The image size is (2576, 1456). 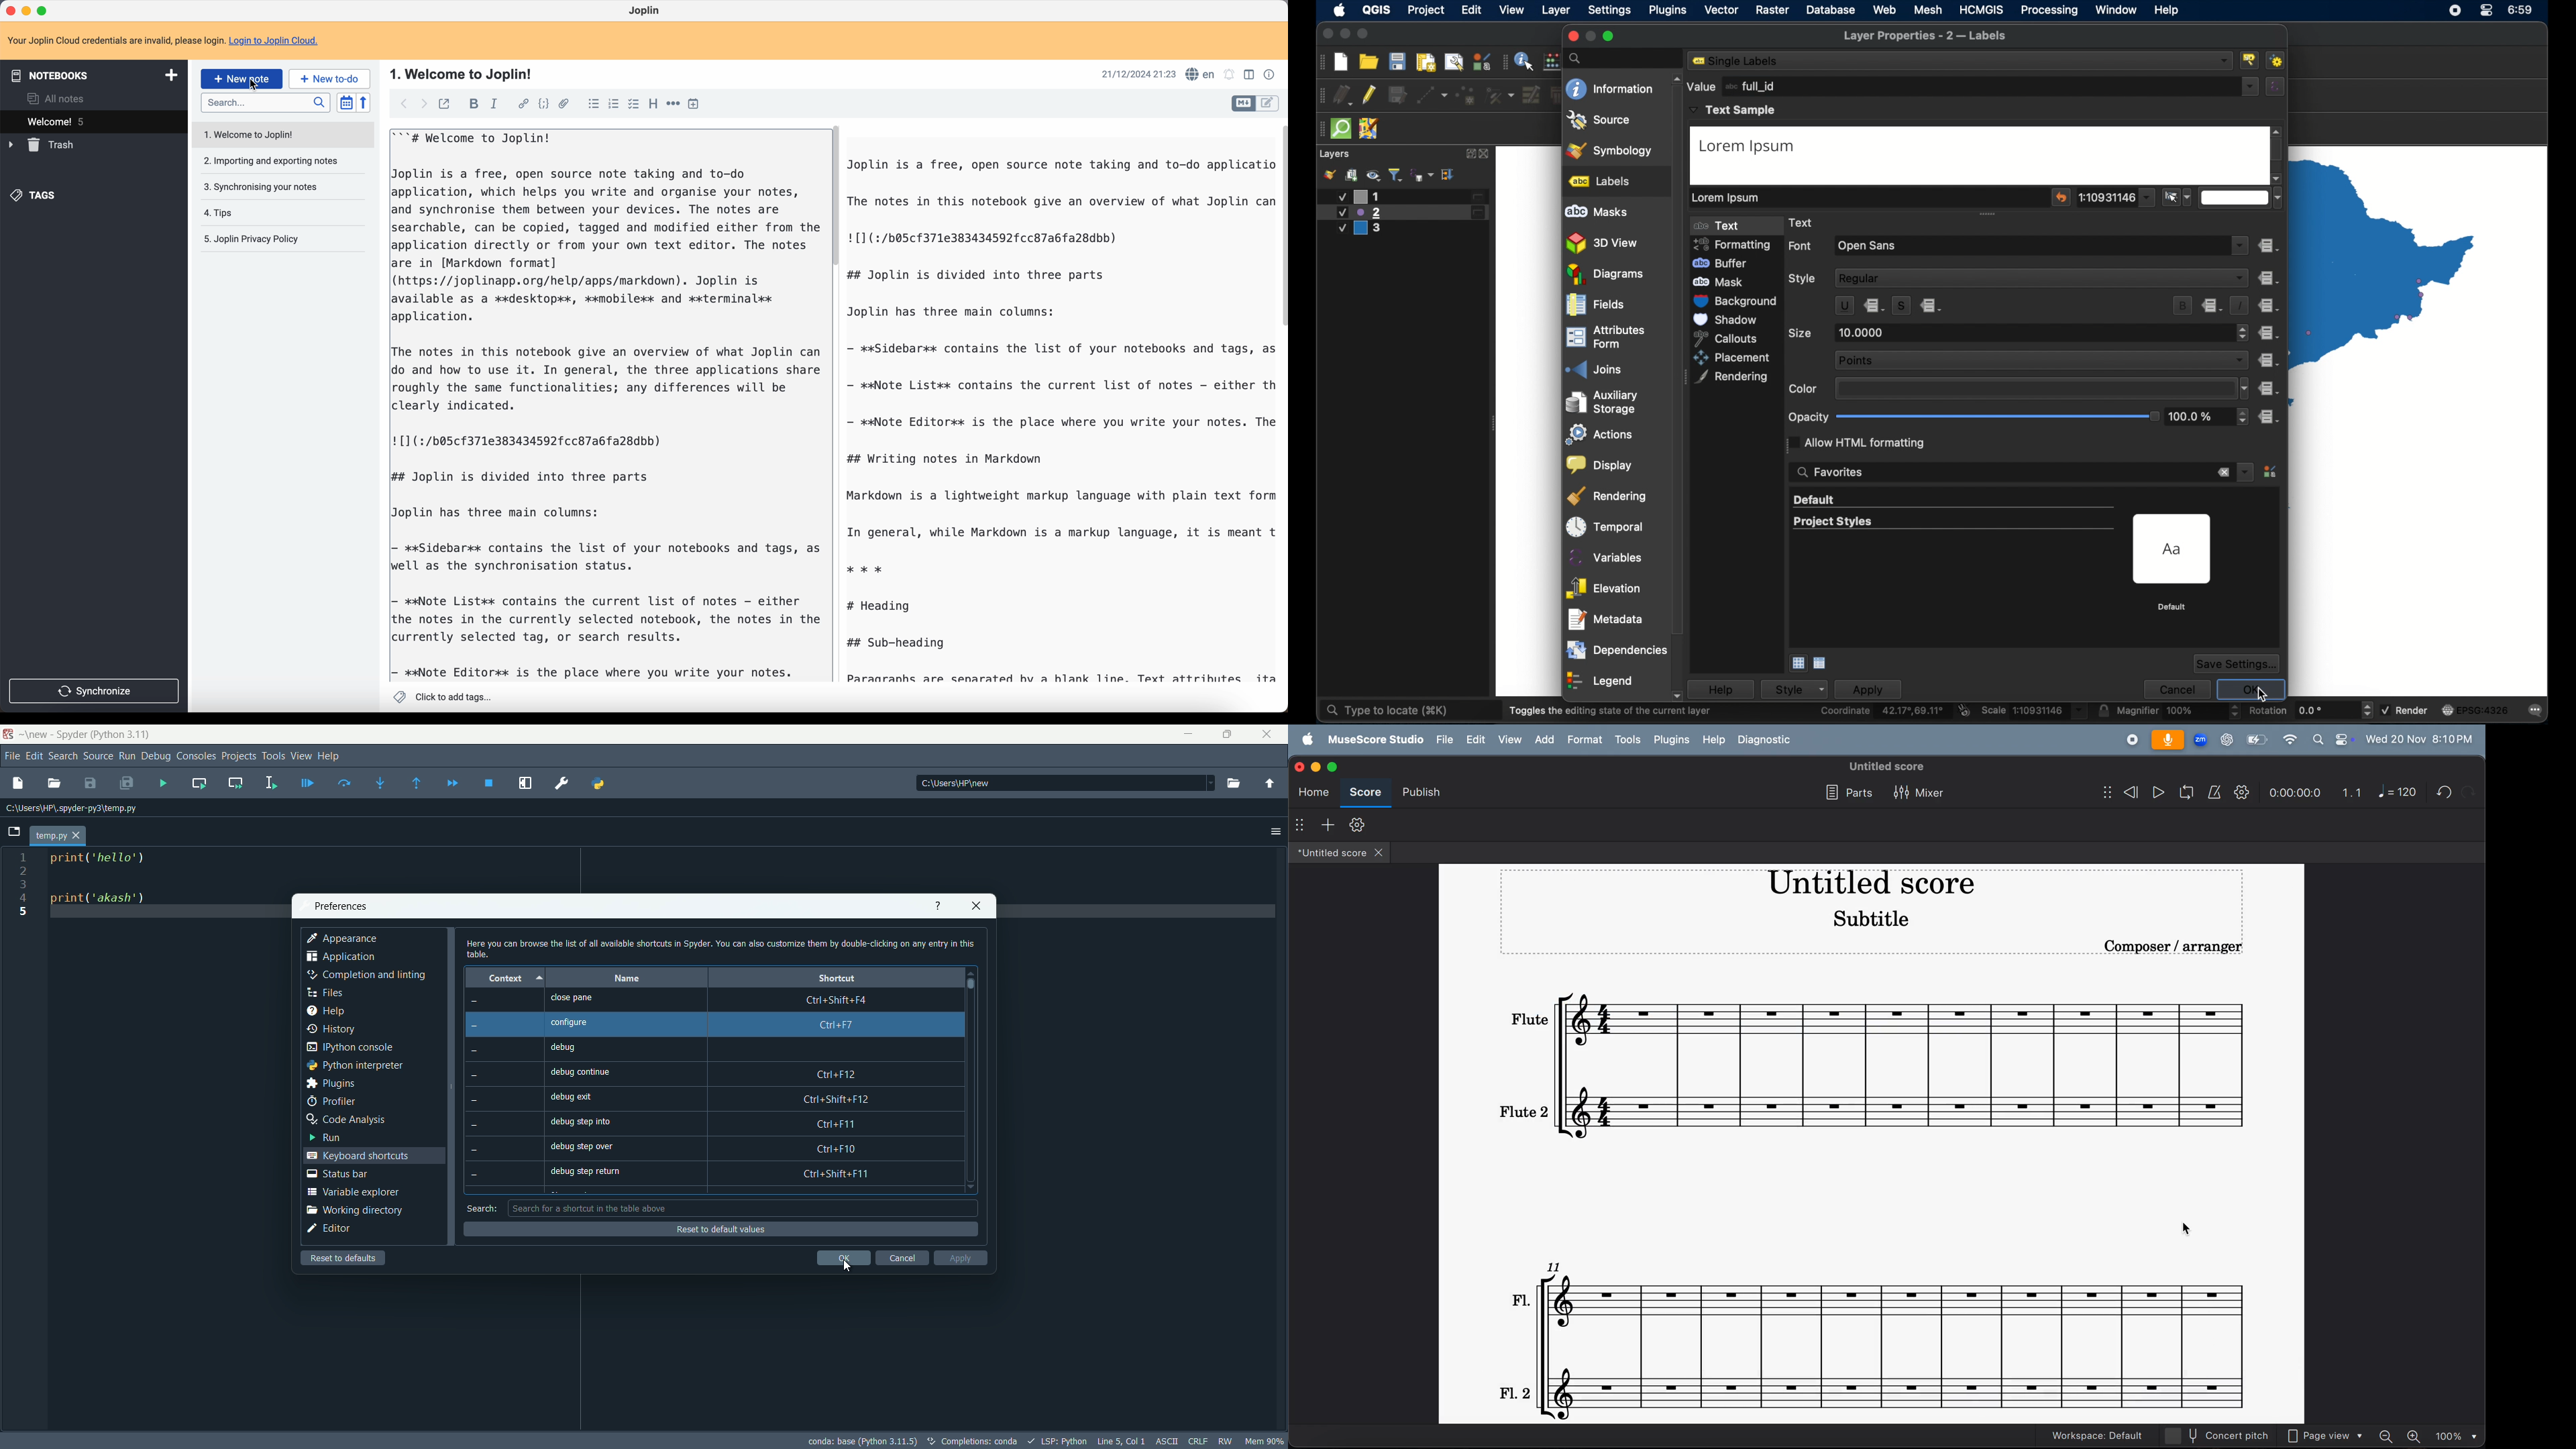 What do you see at coordinates (1265, 1441) in the screenshot?
I see `memory usage` at bounding box center [1265, 1441].